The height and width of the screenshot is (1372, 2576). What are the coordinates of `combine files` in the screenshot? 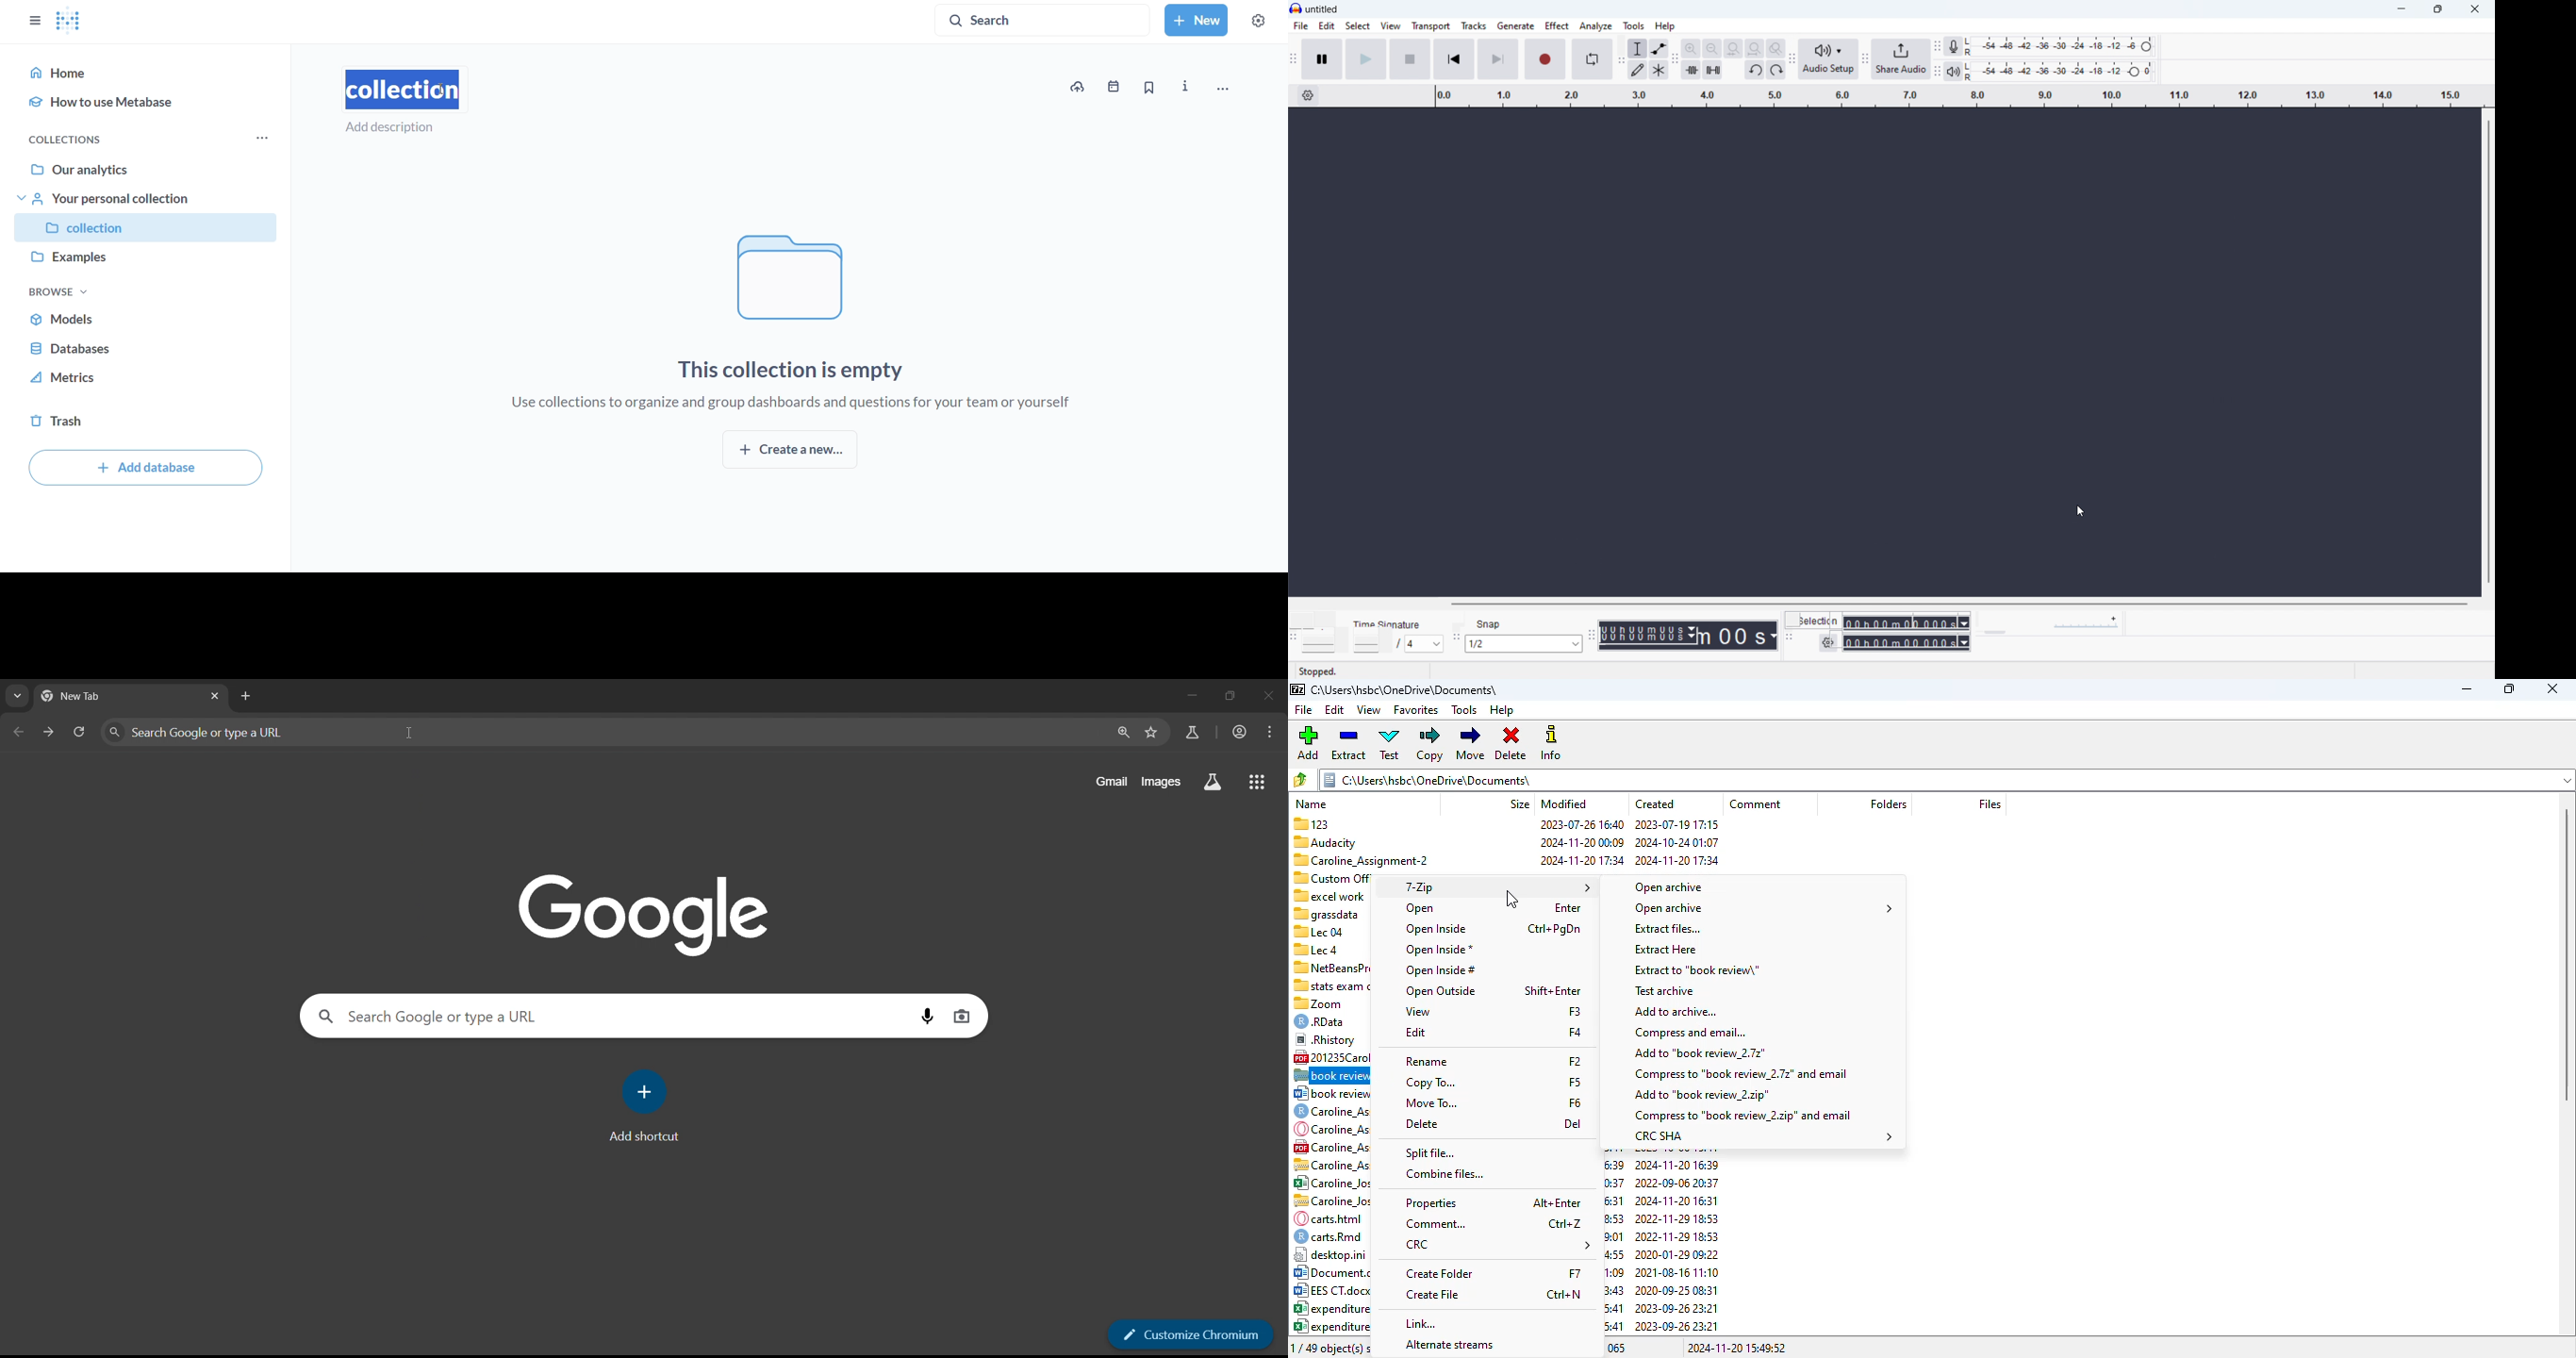 It's located at (1445, 1174).